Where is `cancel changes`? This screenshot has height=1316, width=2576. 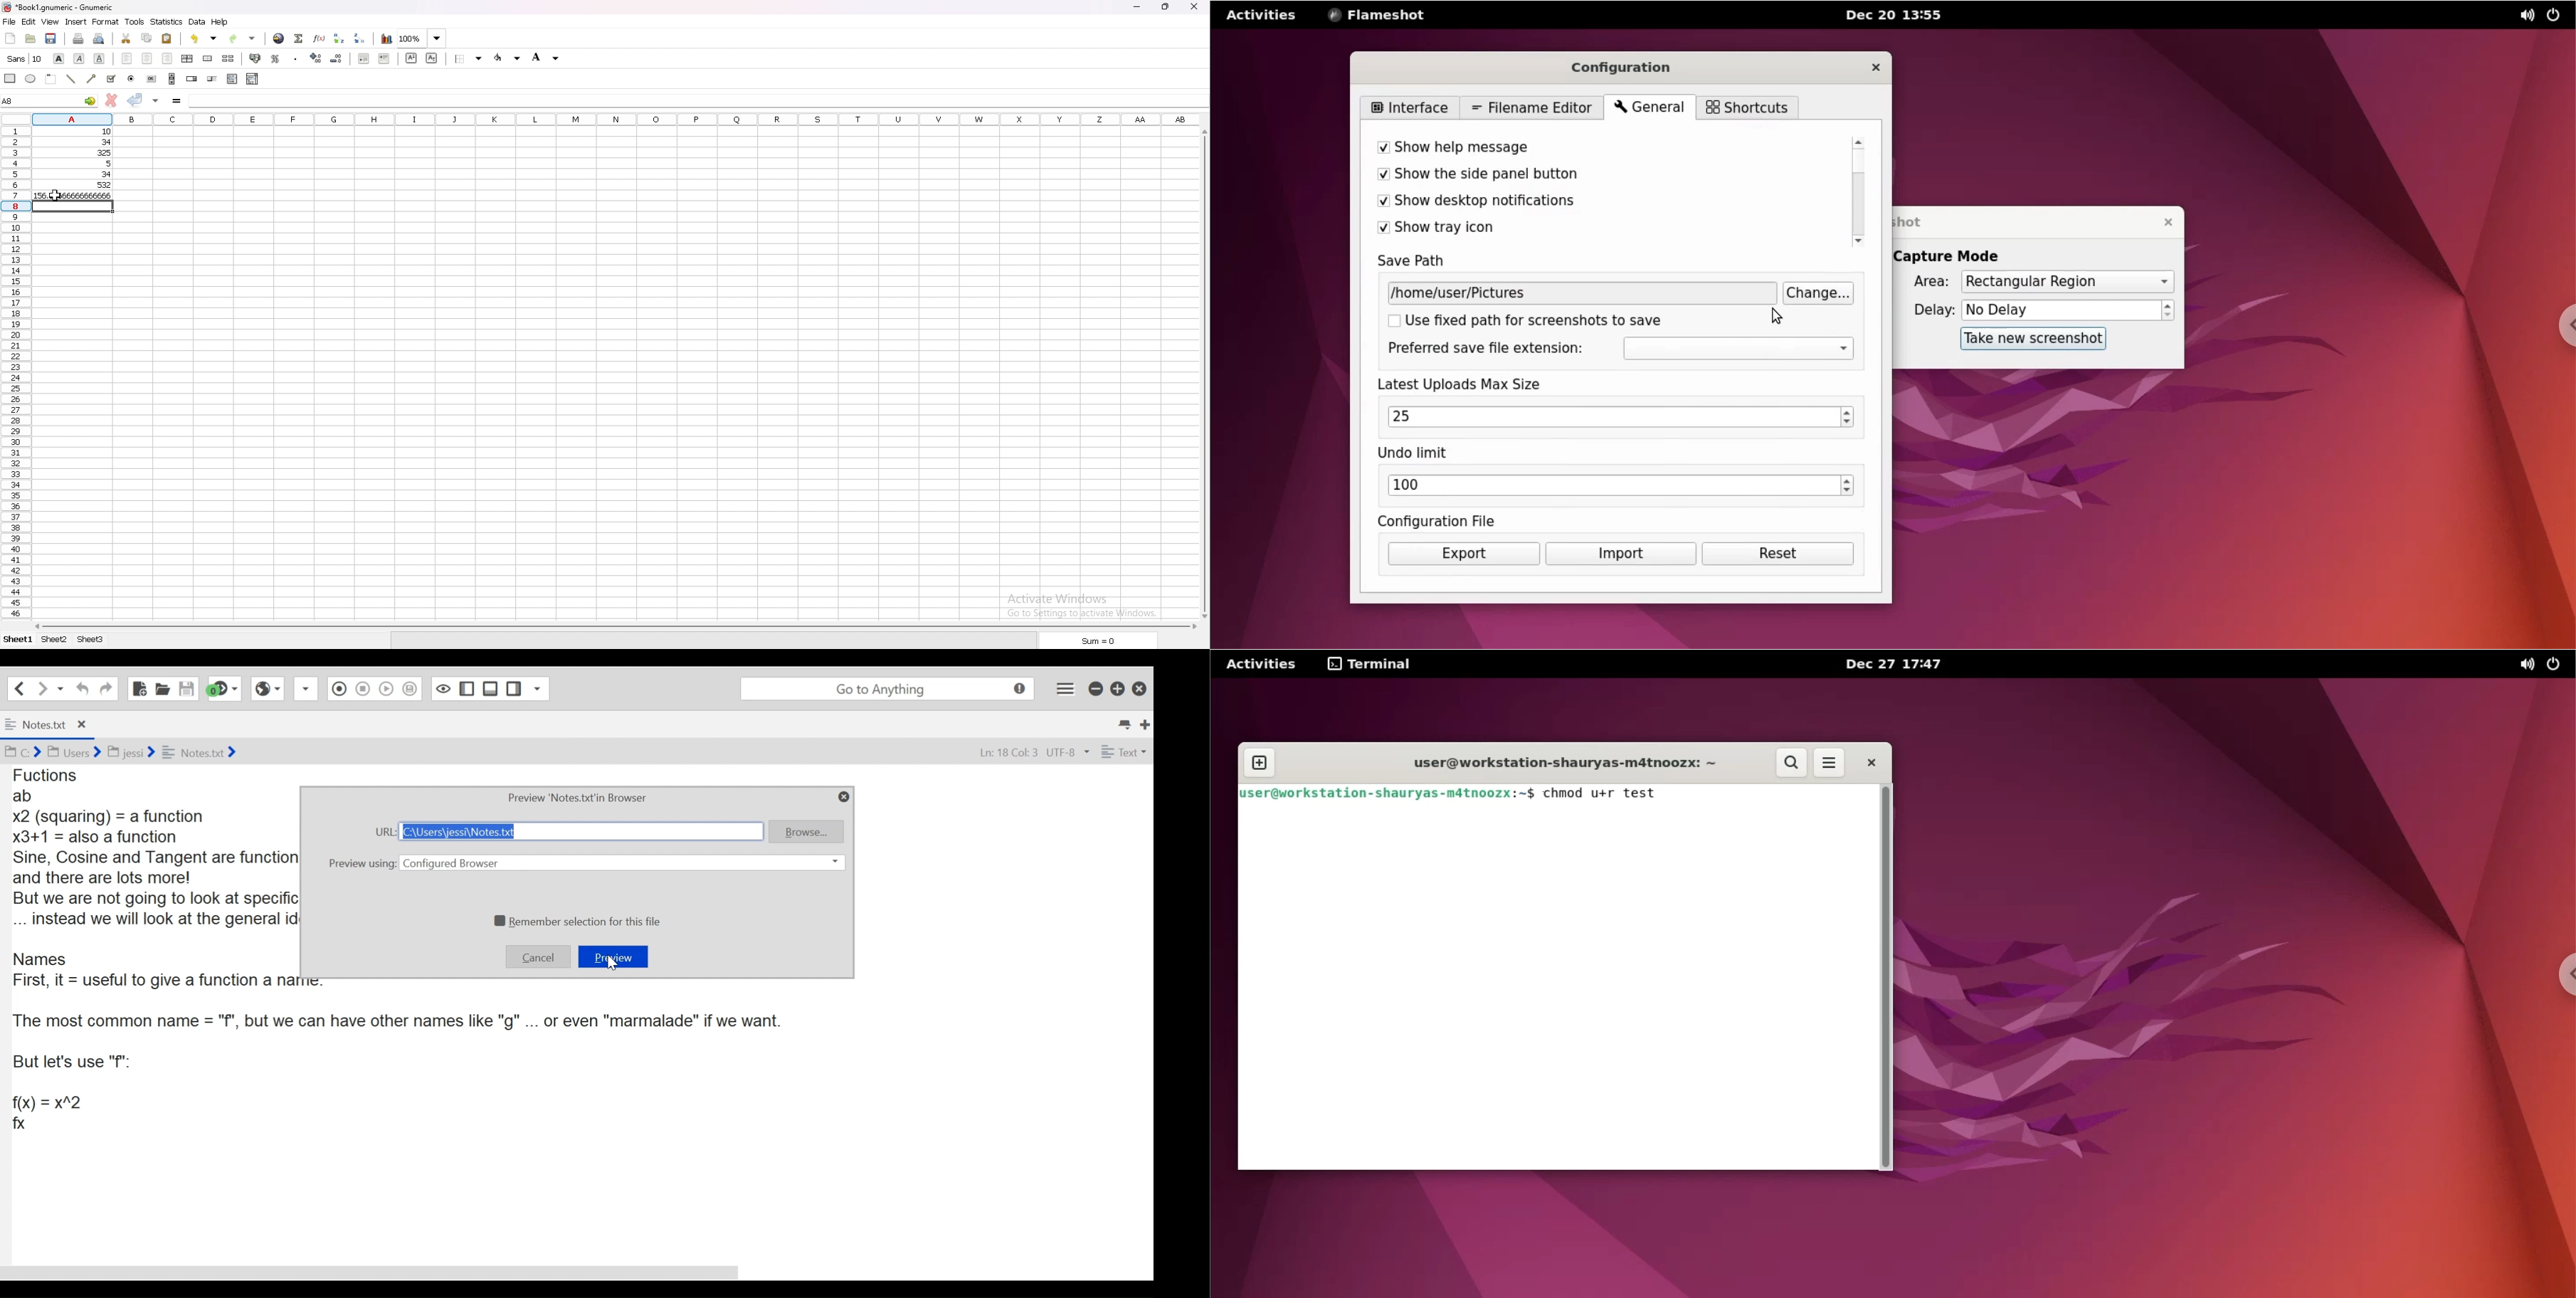 cancel changes is located at coordinates (112, 100).